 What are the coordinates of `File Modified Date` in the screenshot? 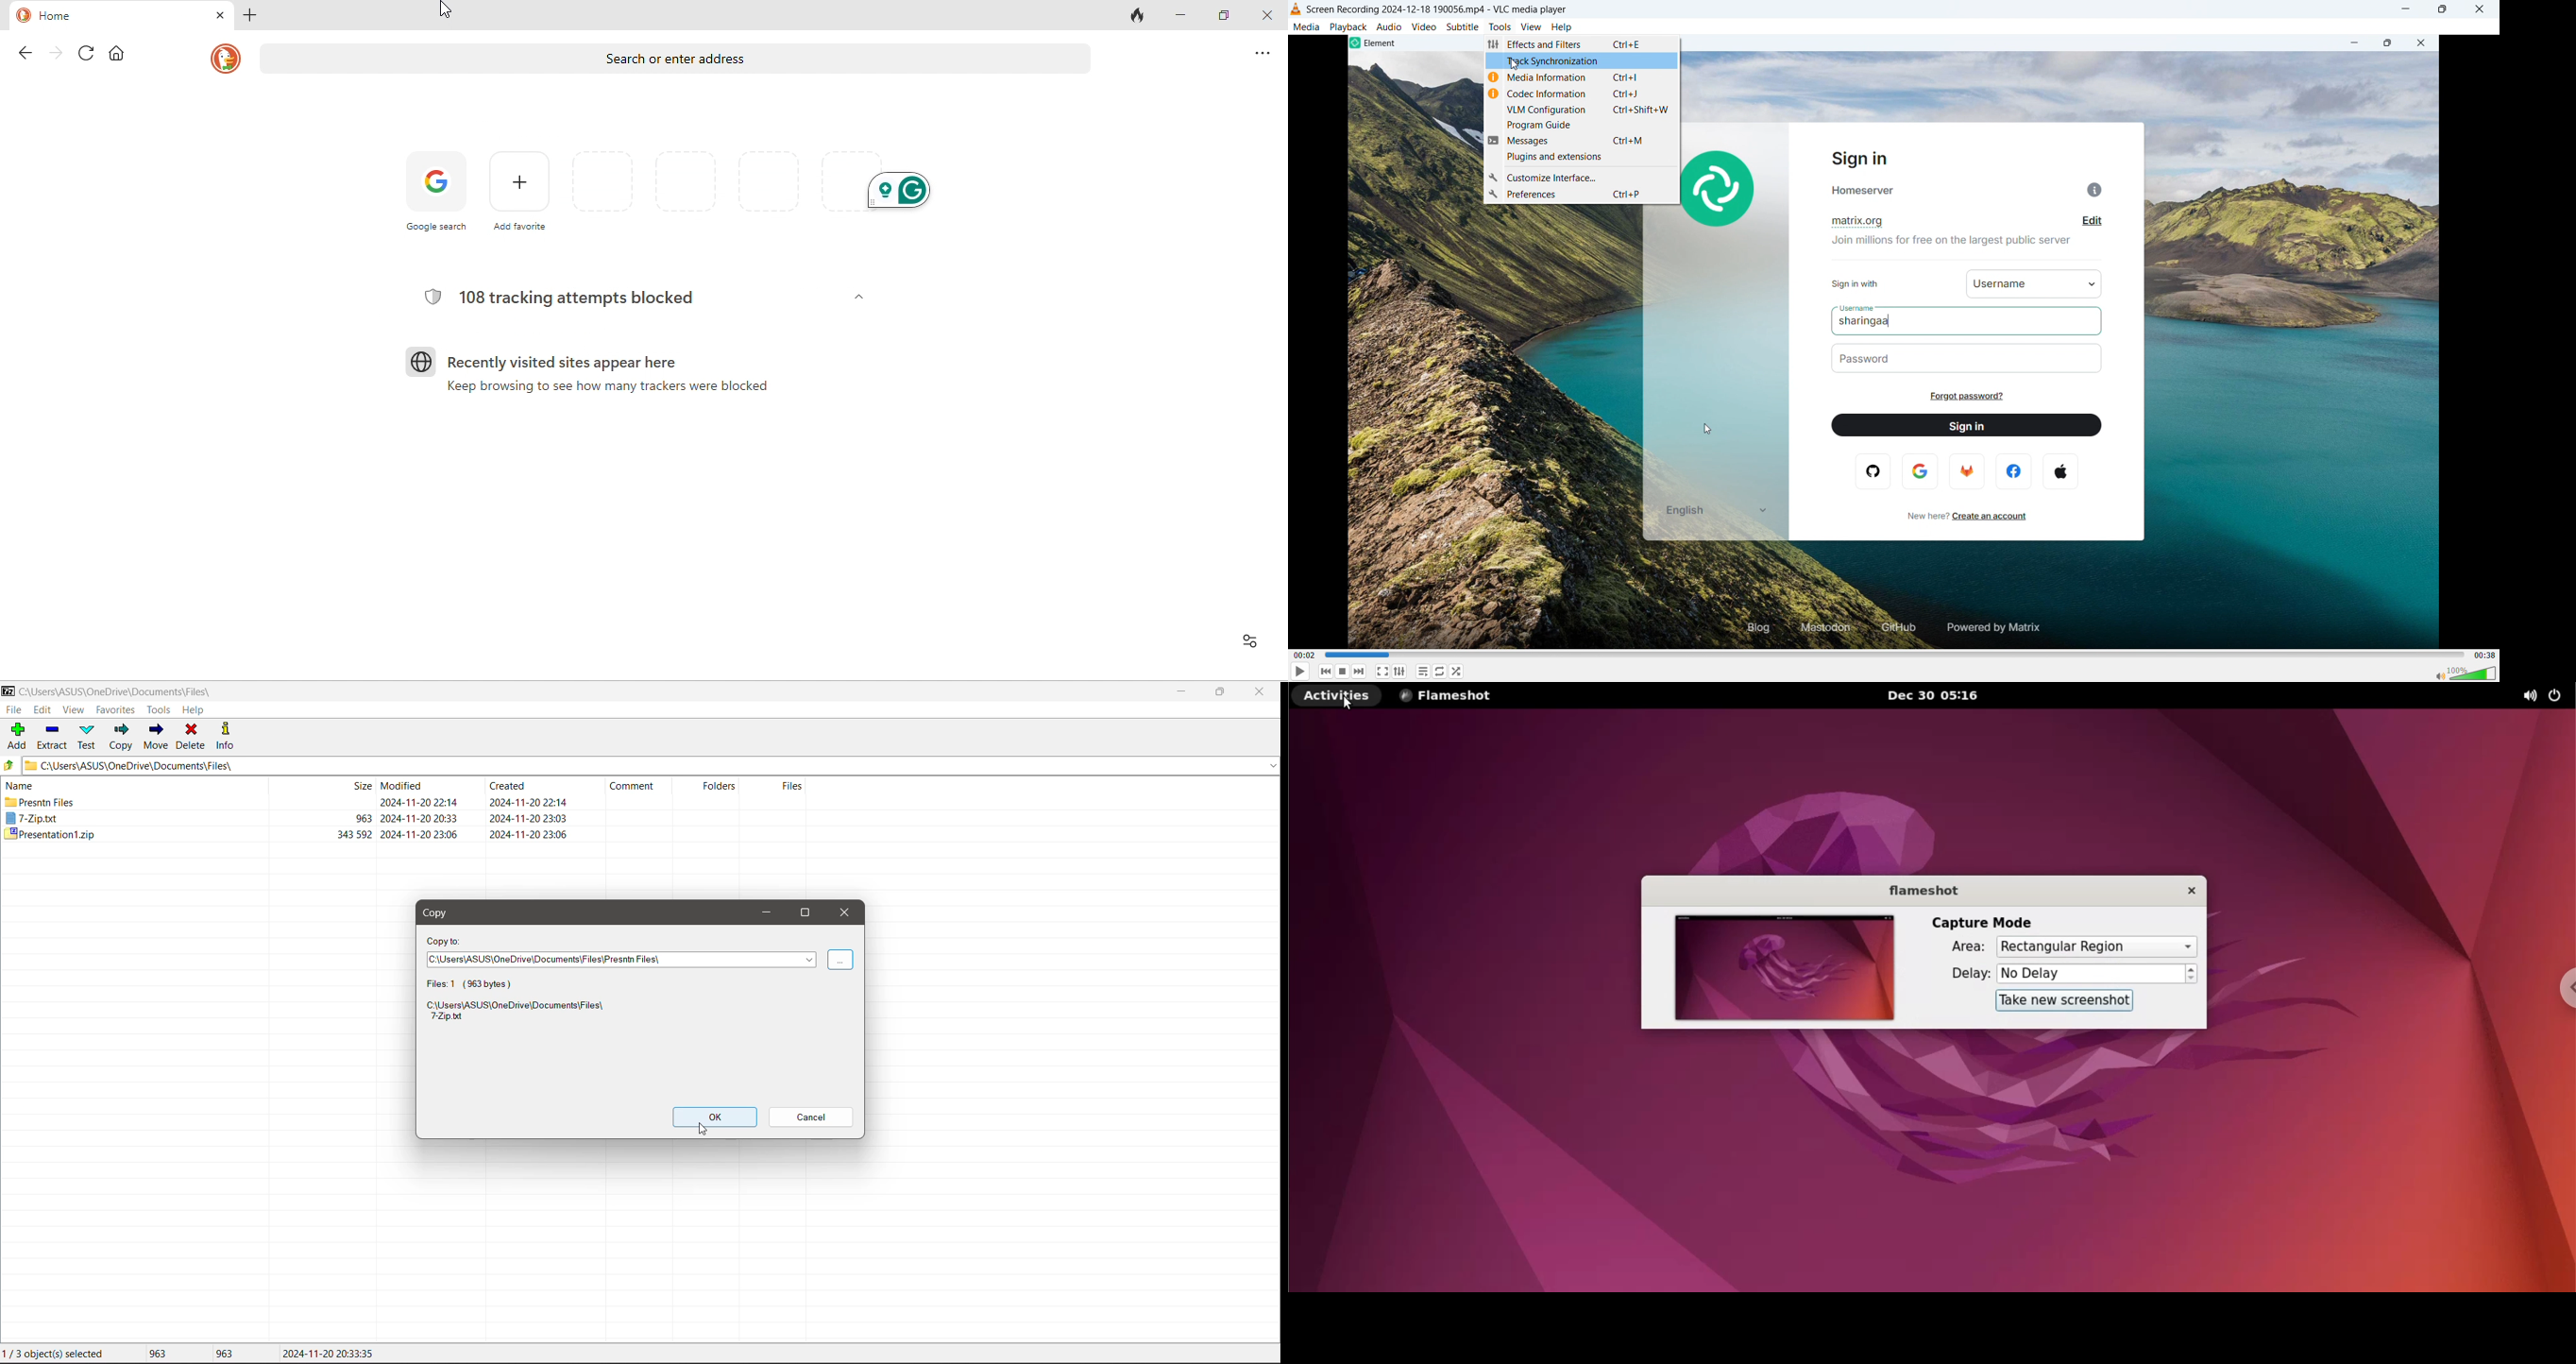 It's located at (422, 810).